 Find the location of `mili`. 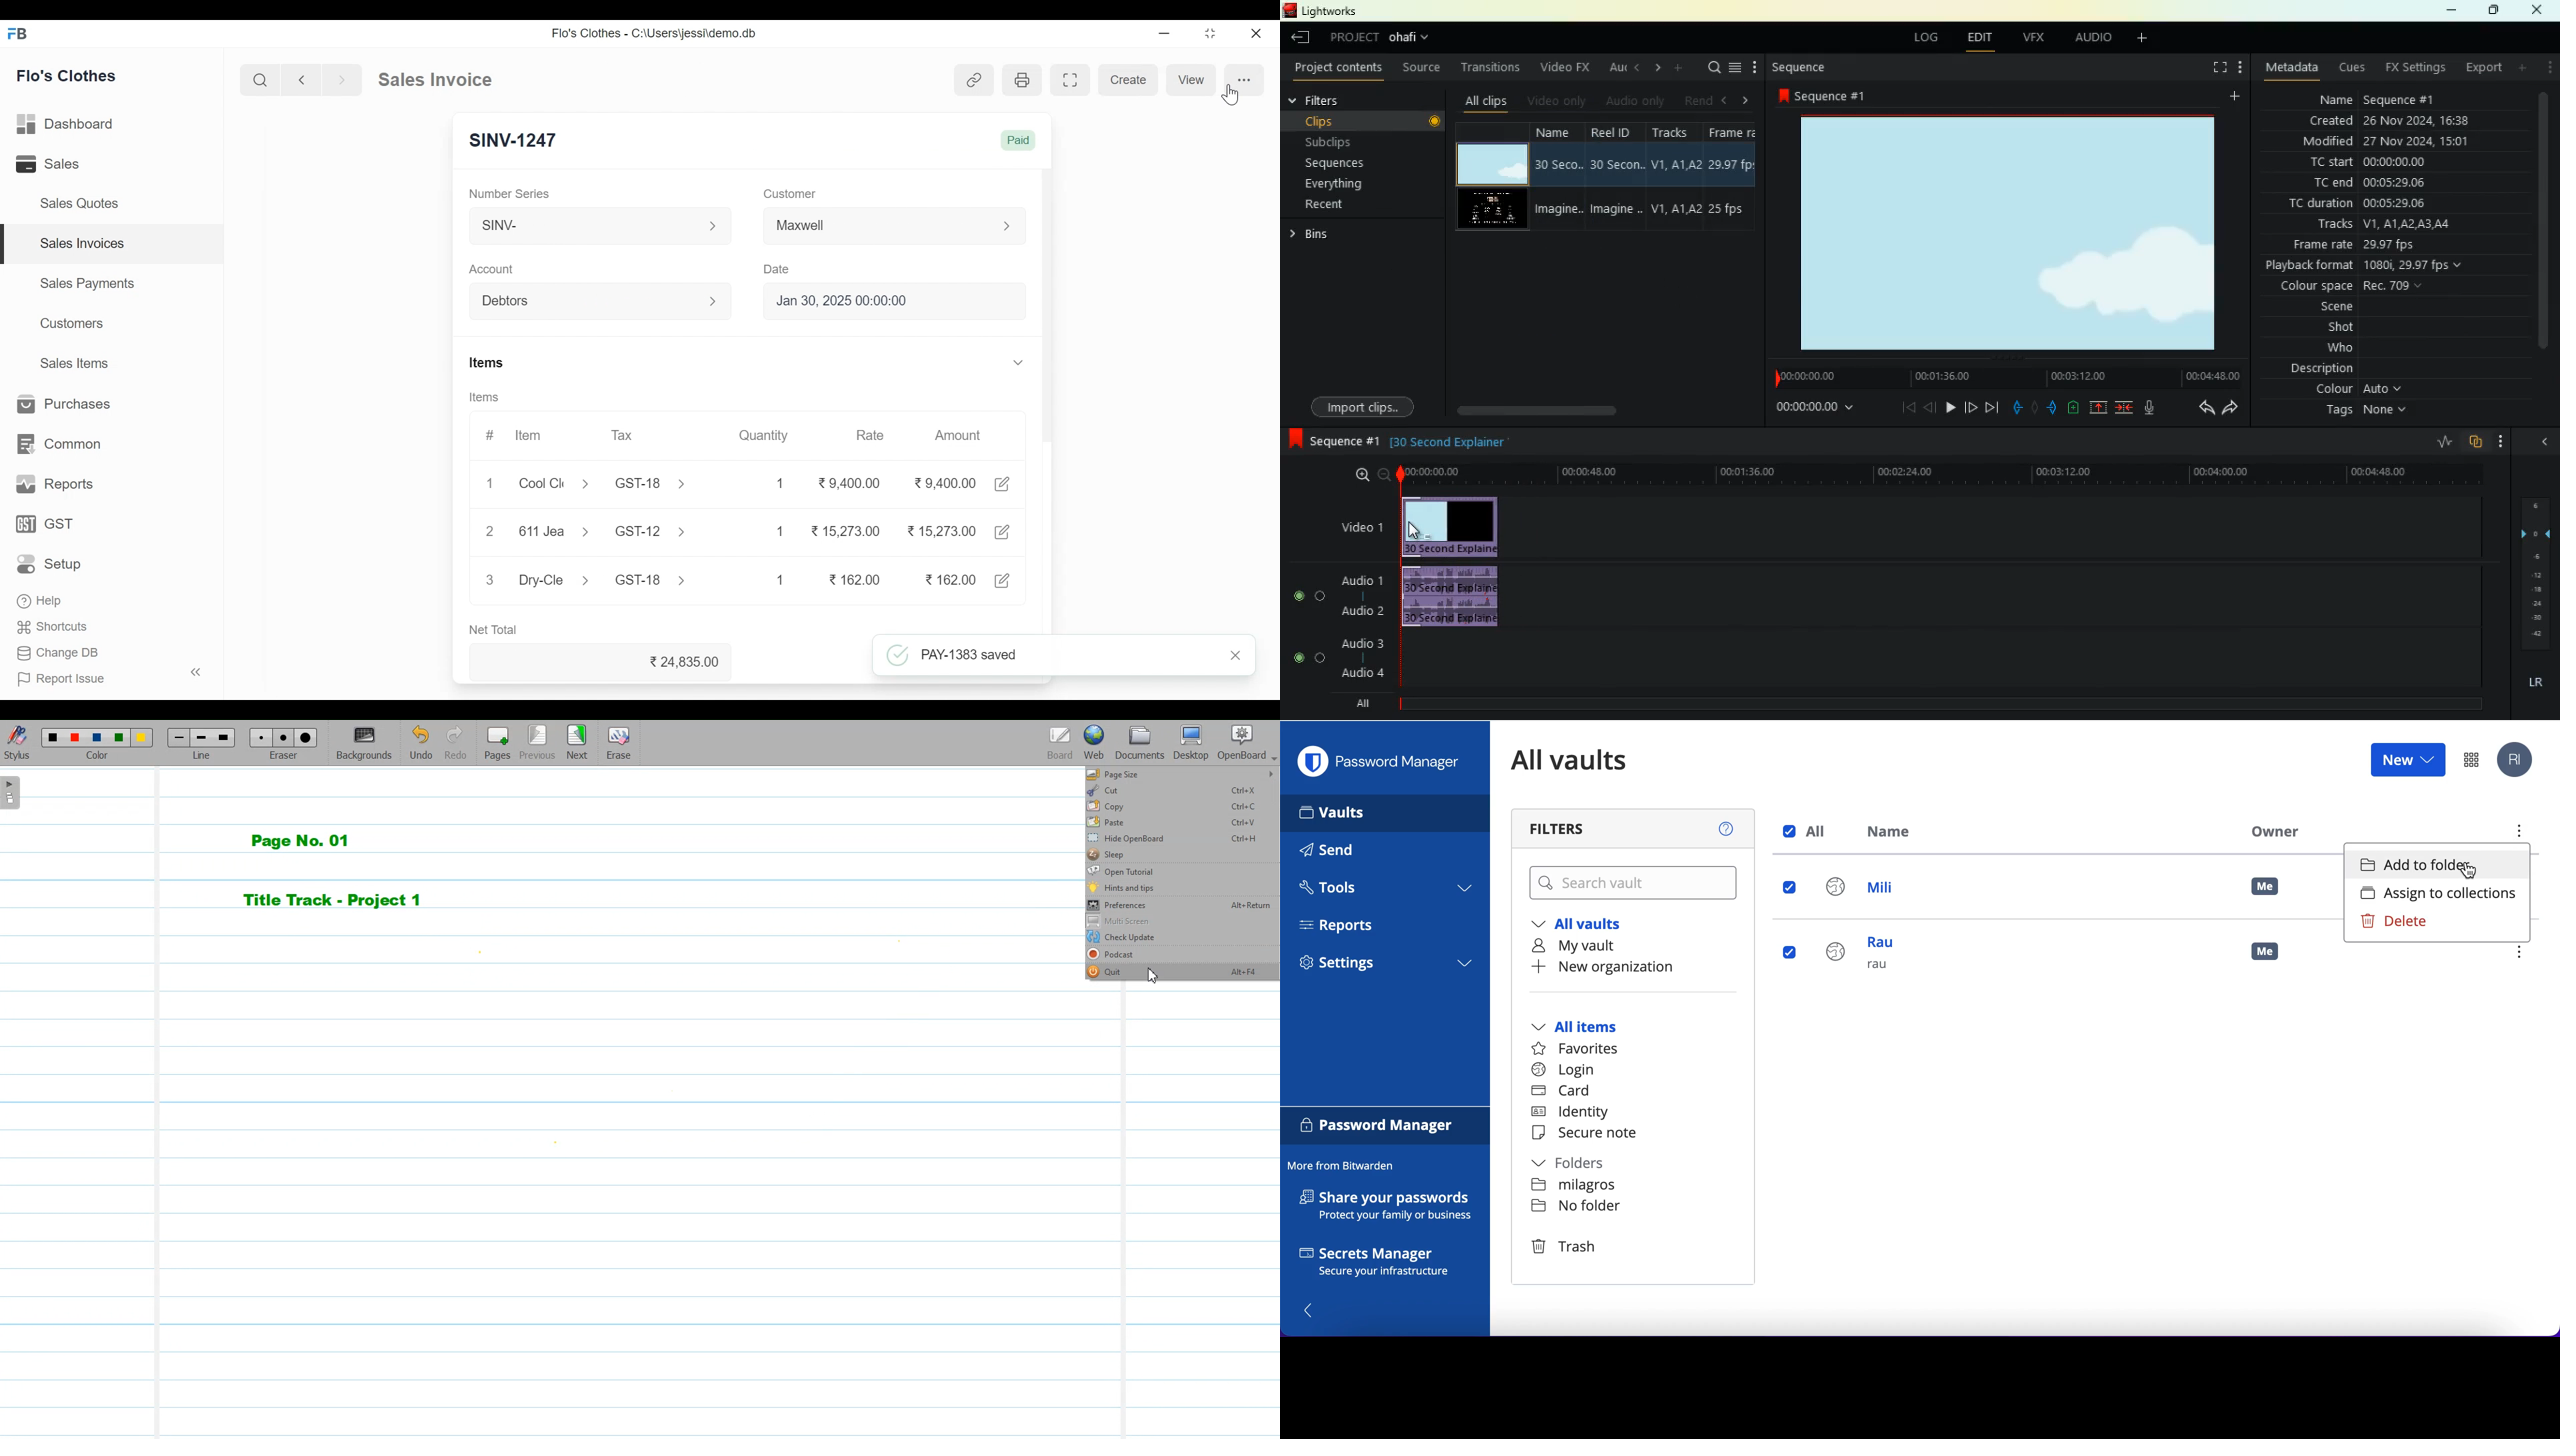

mili is located at coordinates (1870, 890).